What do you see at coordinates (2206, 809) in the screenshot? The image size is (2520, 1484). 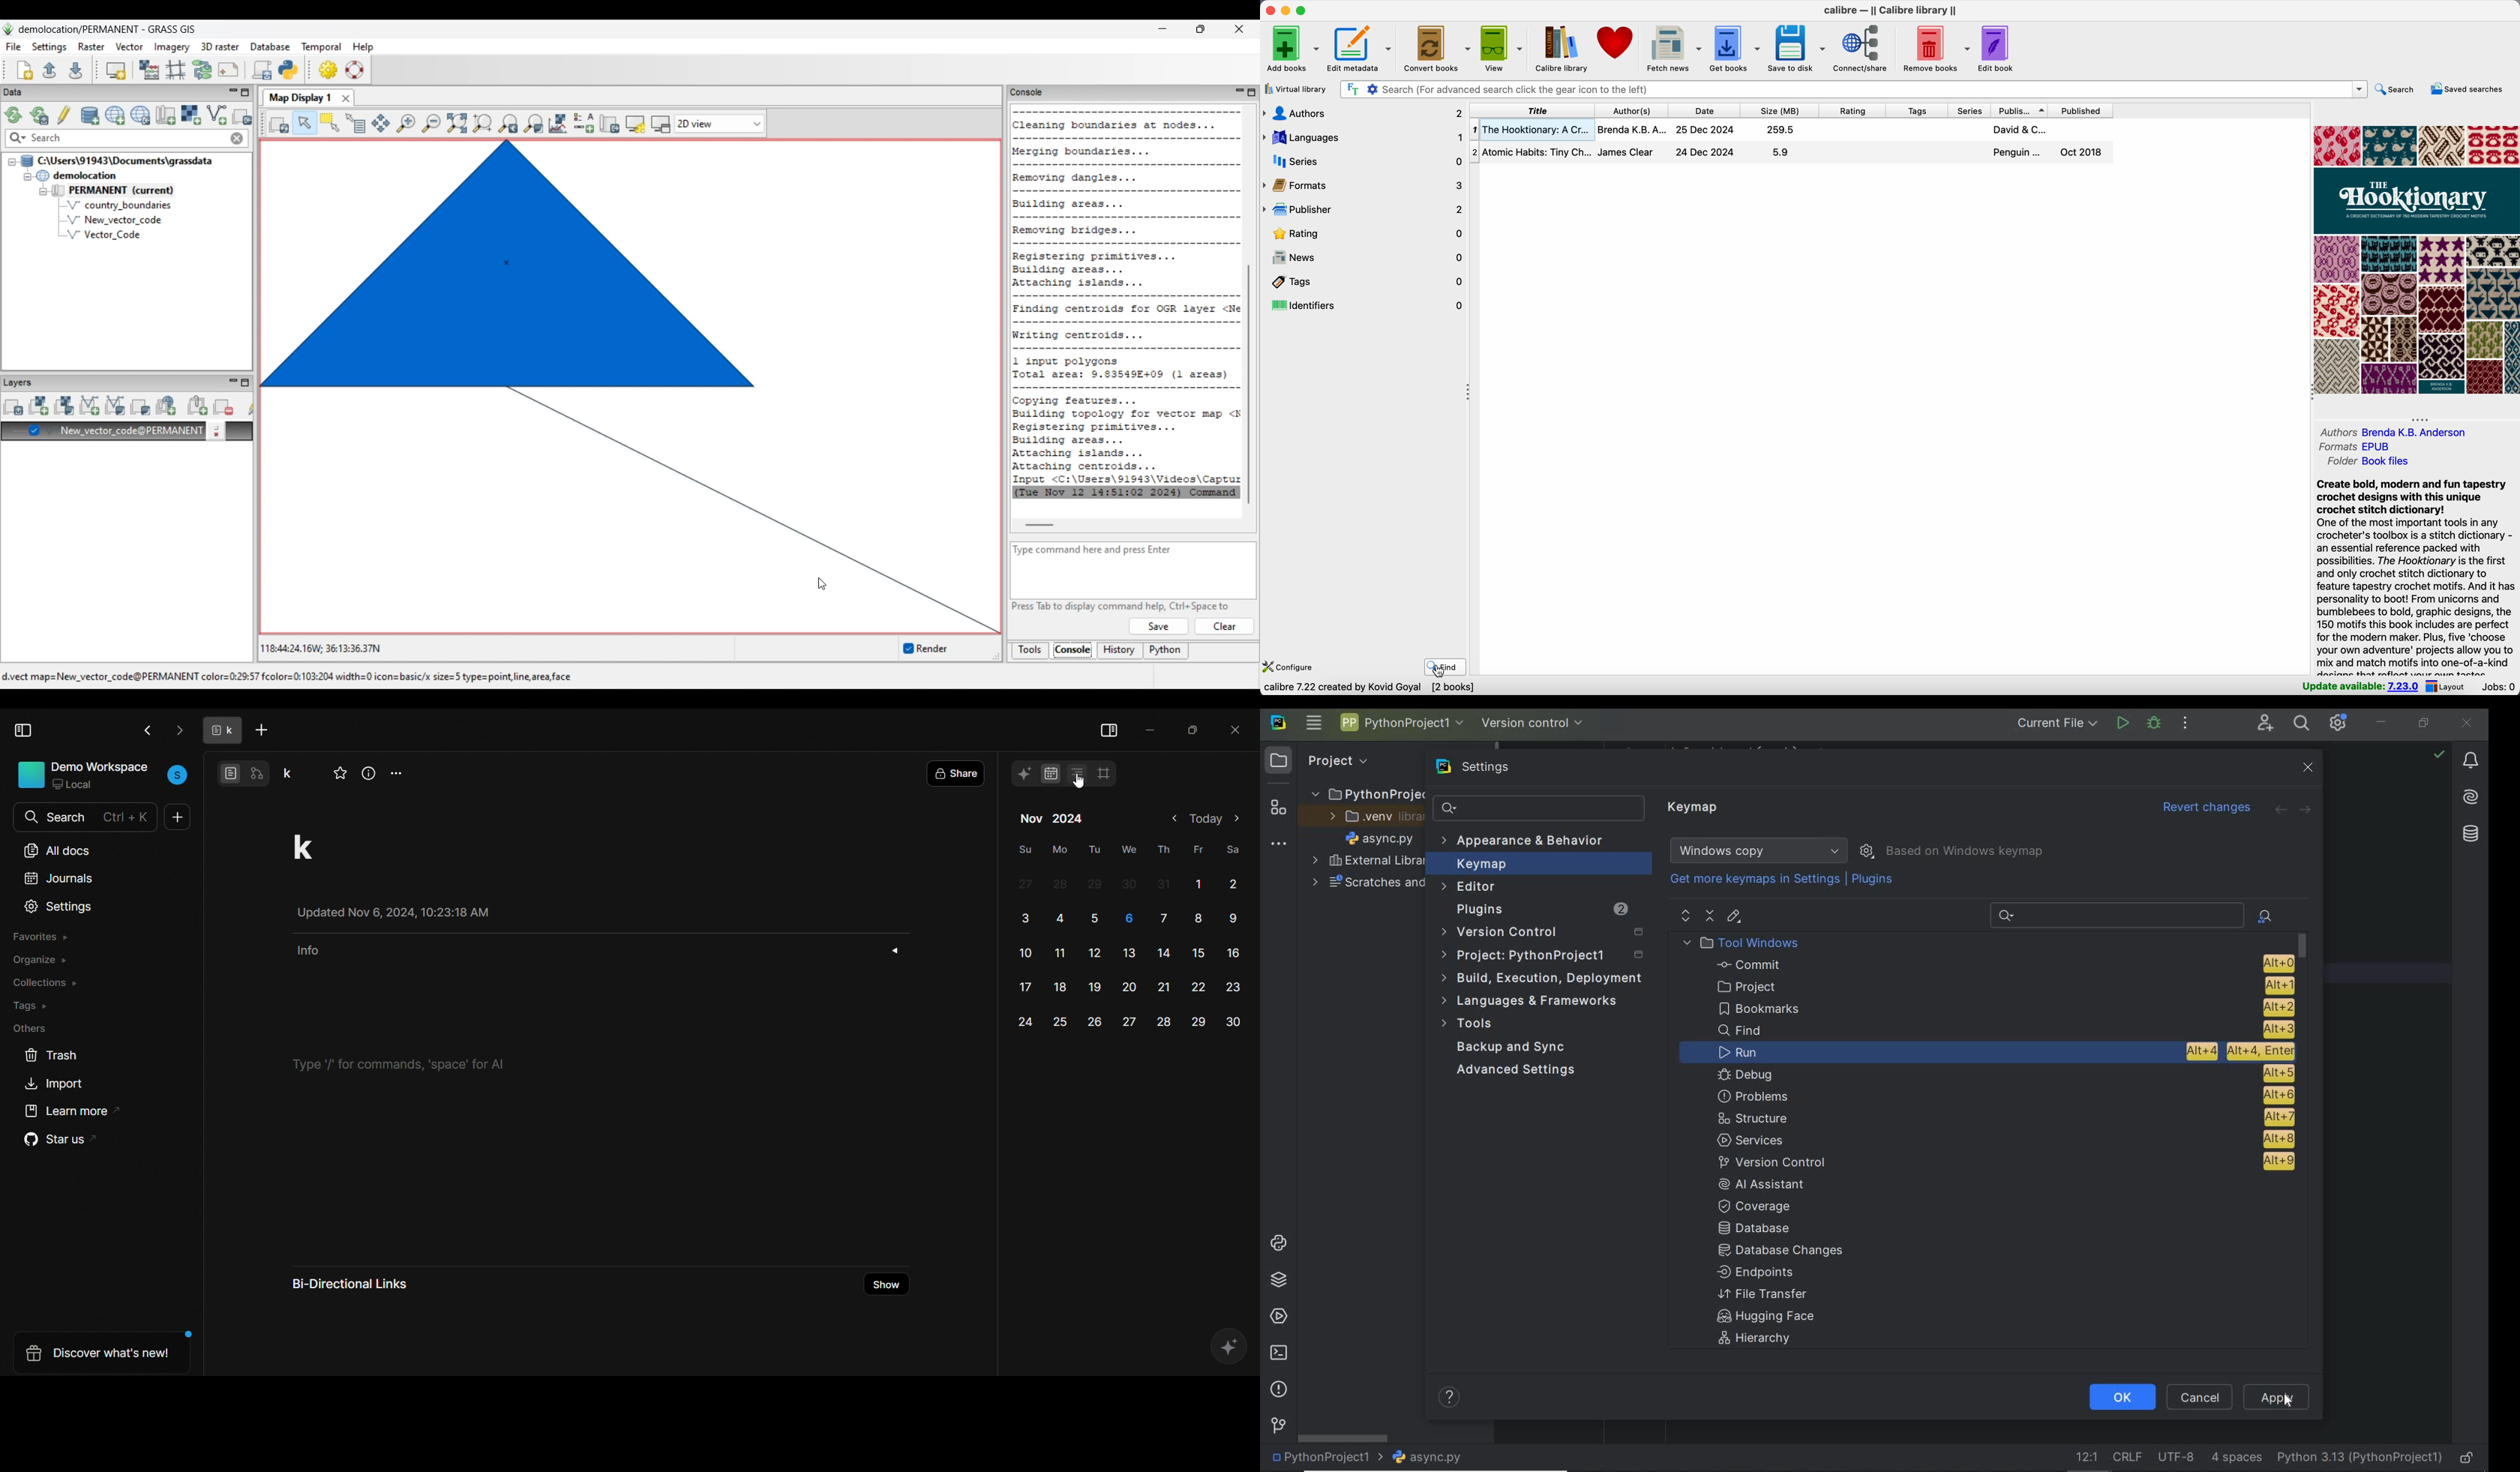 I see `Revert changes` at bounding box center [2206, 809].